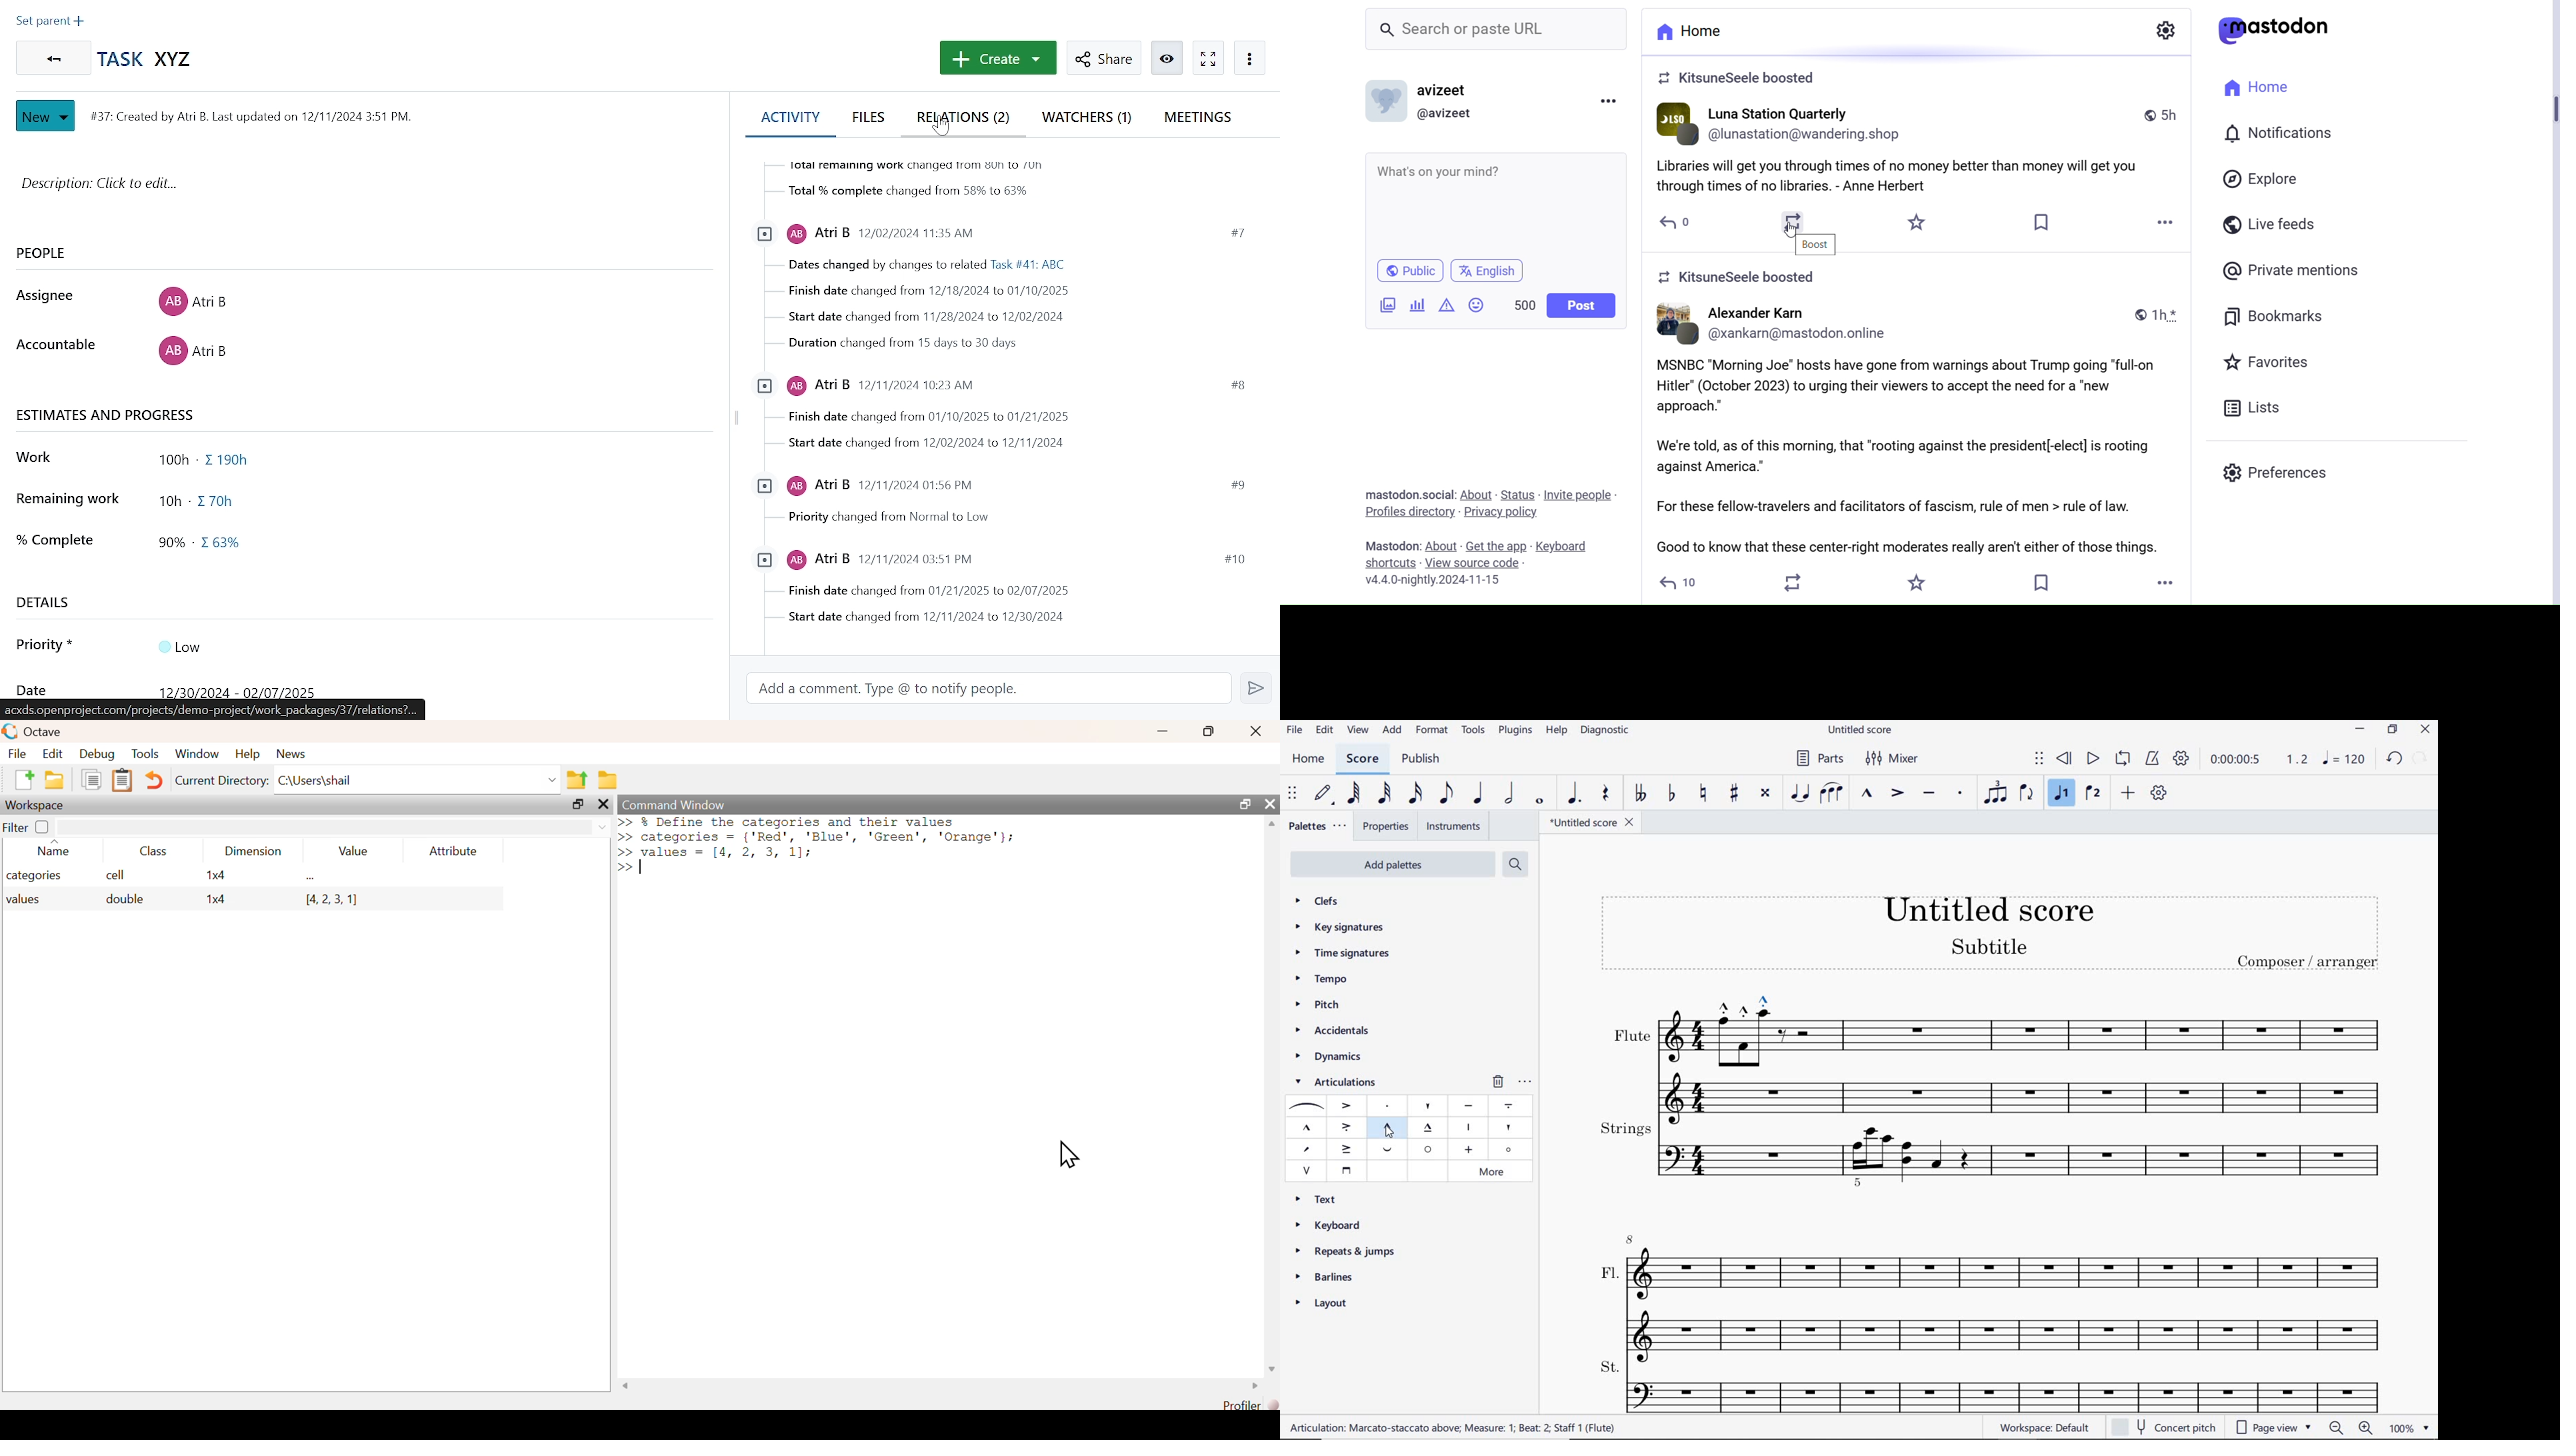  What do you see at coordinates (146, 753) in the screenshot?
I see `Tools` at bounding box center [146, 753].